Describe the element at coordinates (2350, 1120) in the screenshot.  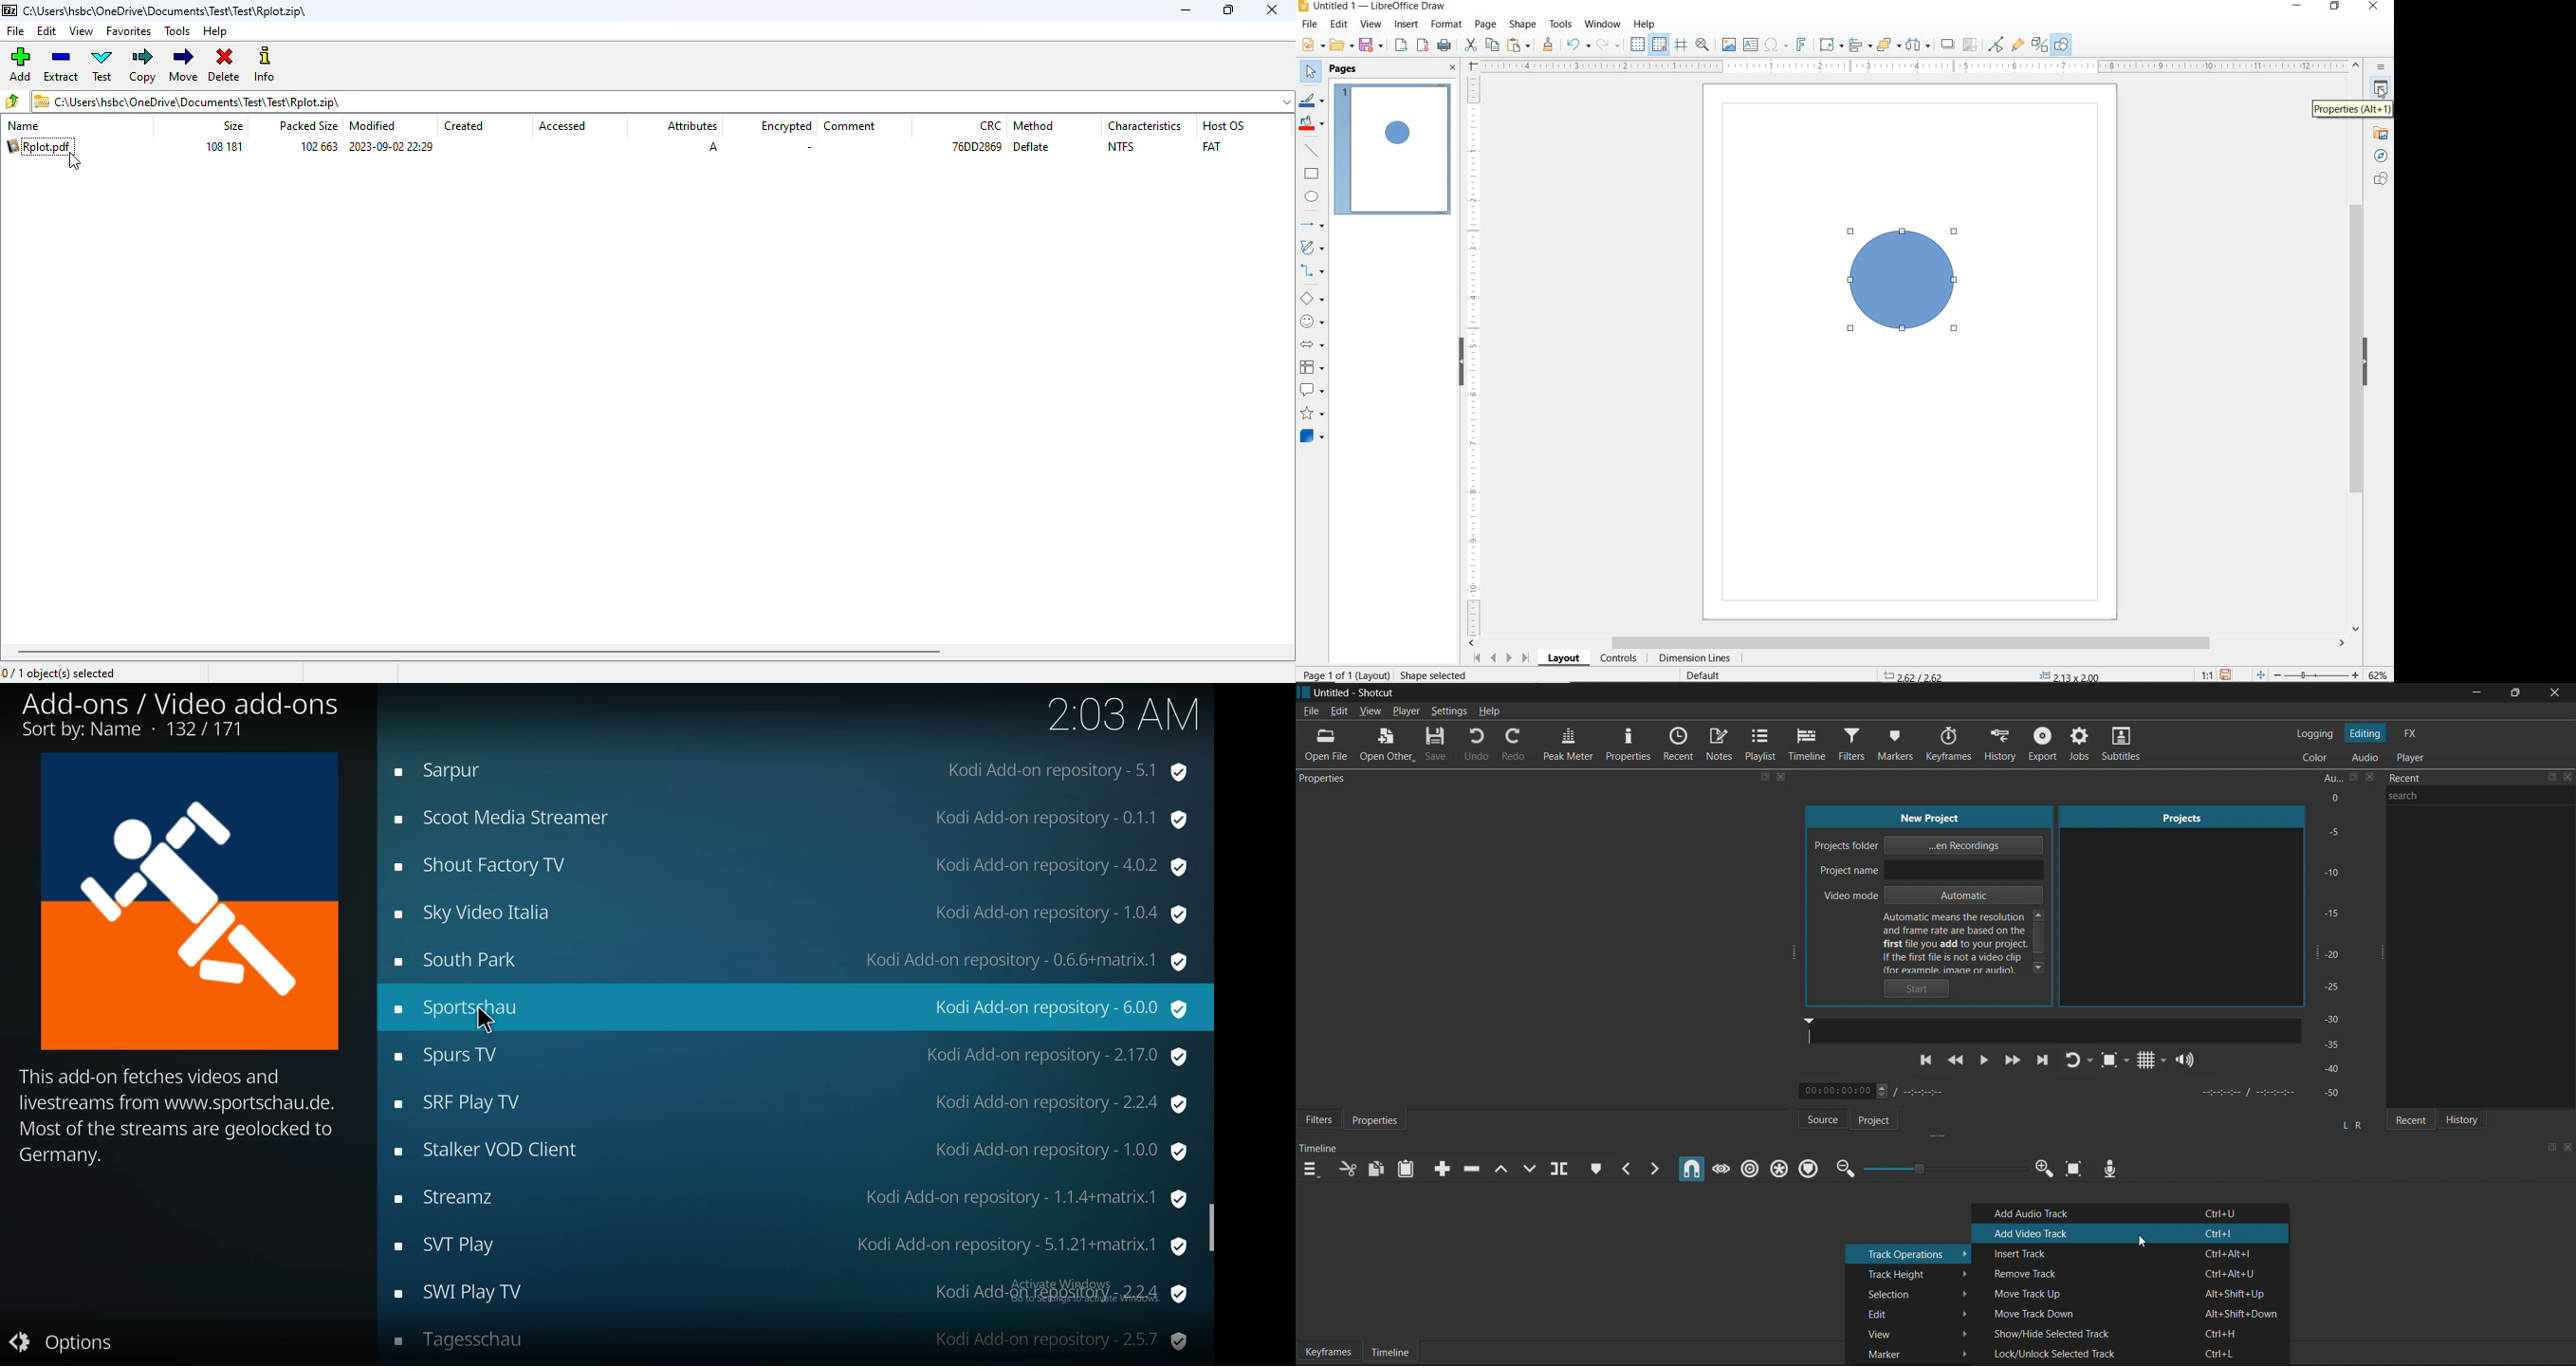
I see `l r` at that location.